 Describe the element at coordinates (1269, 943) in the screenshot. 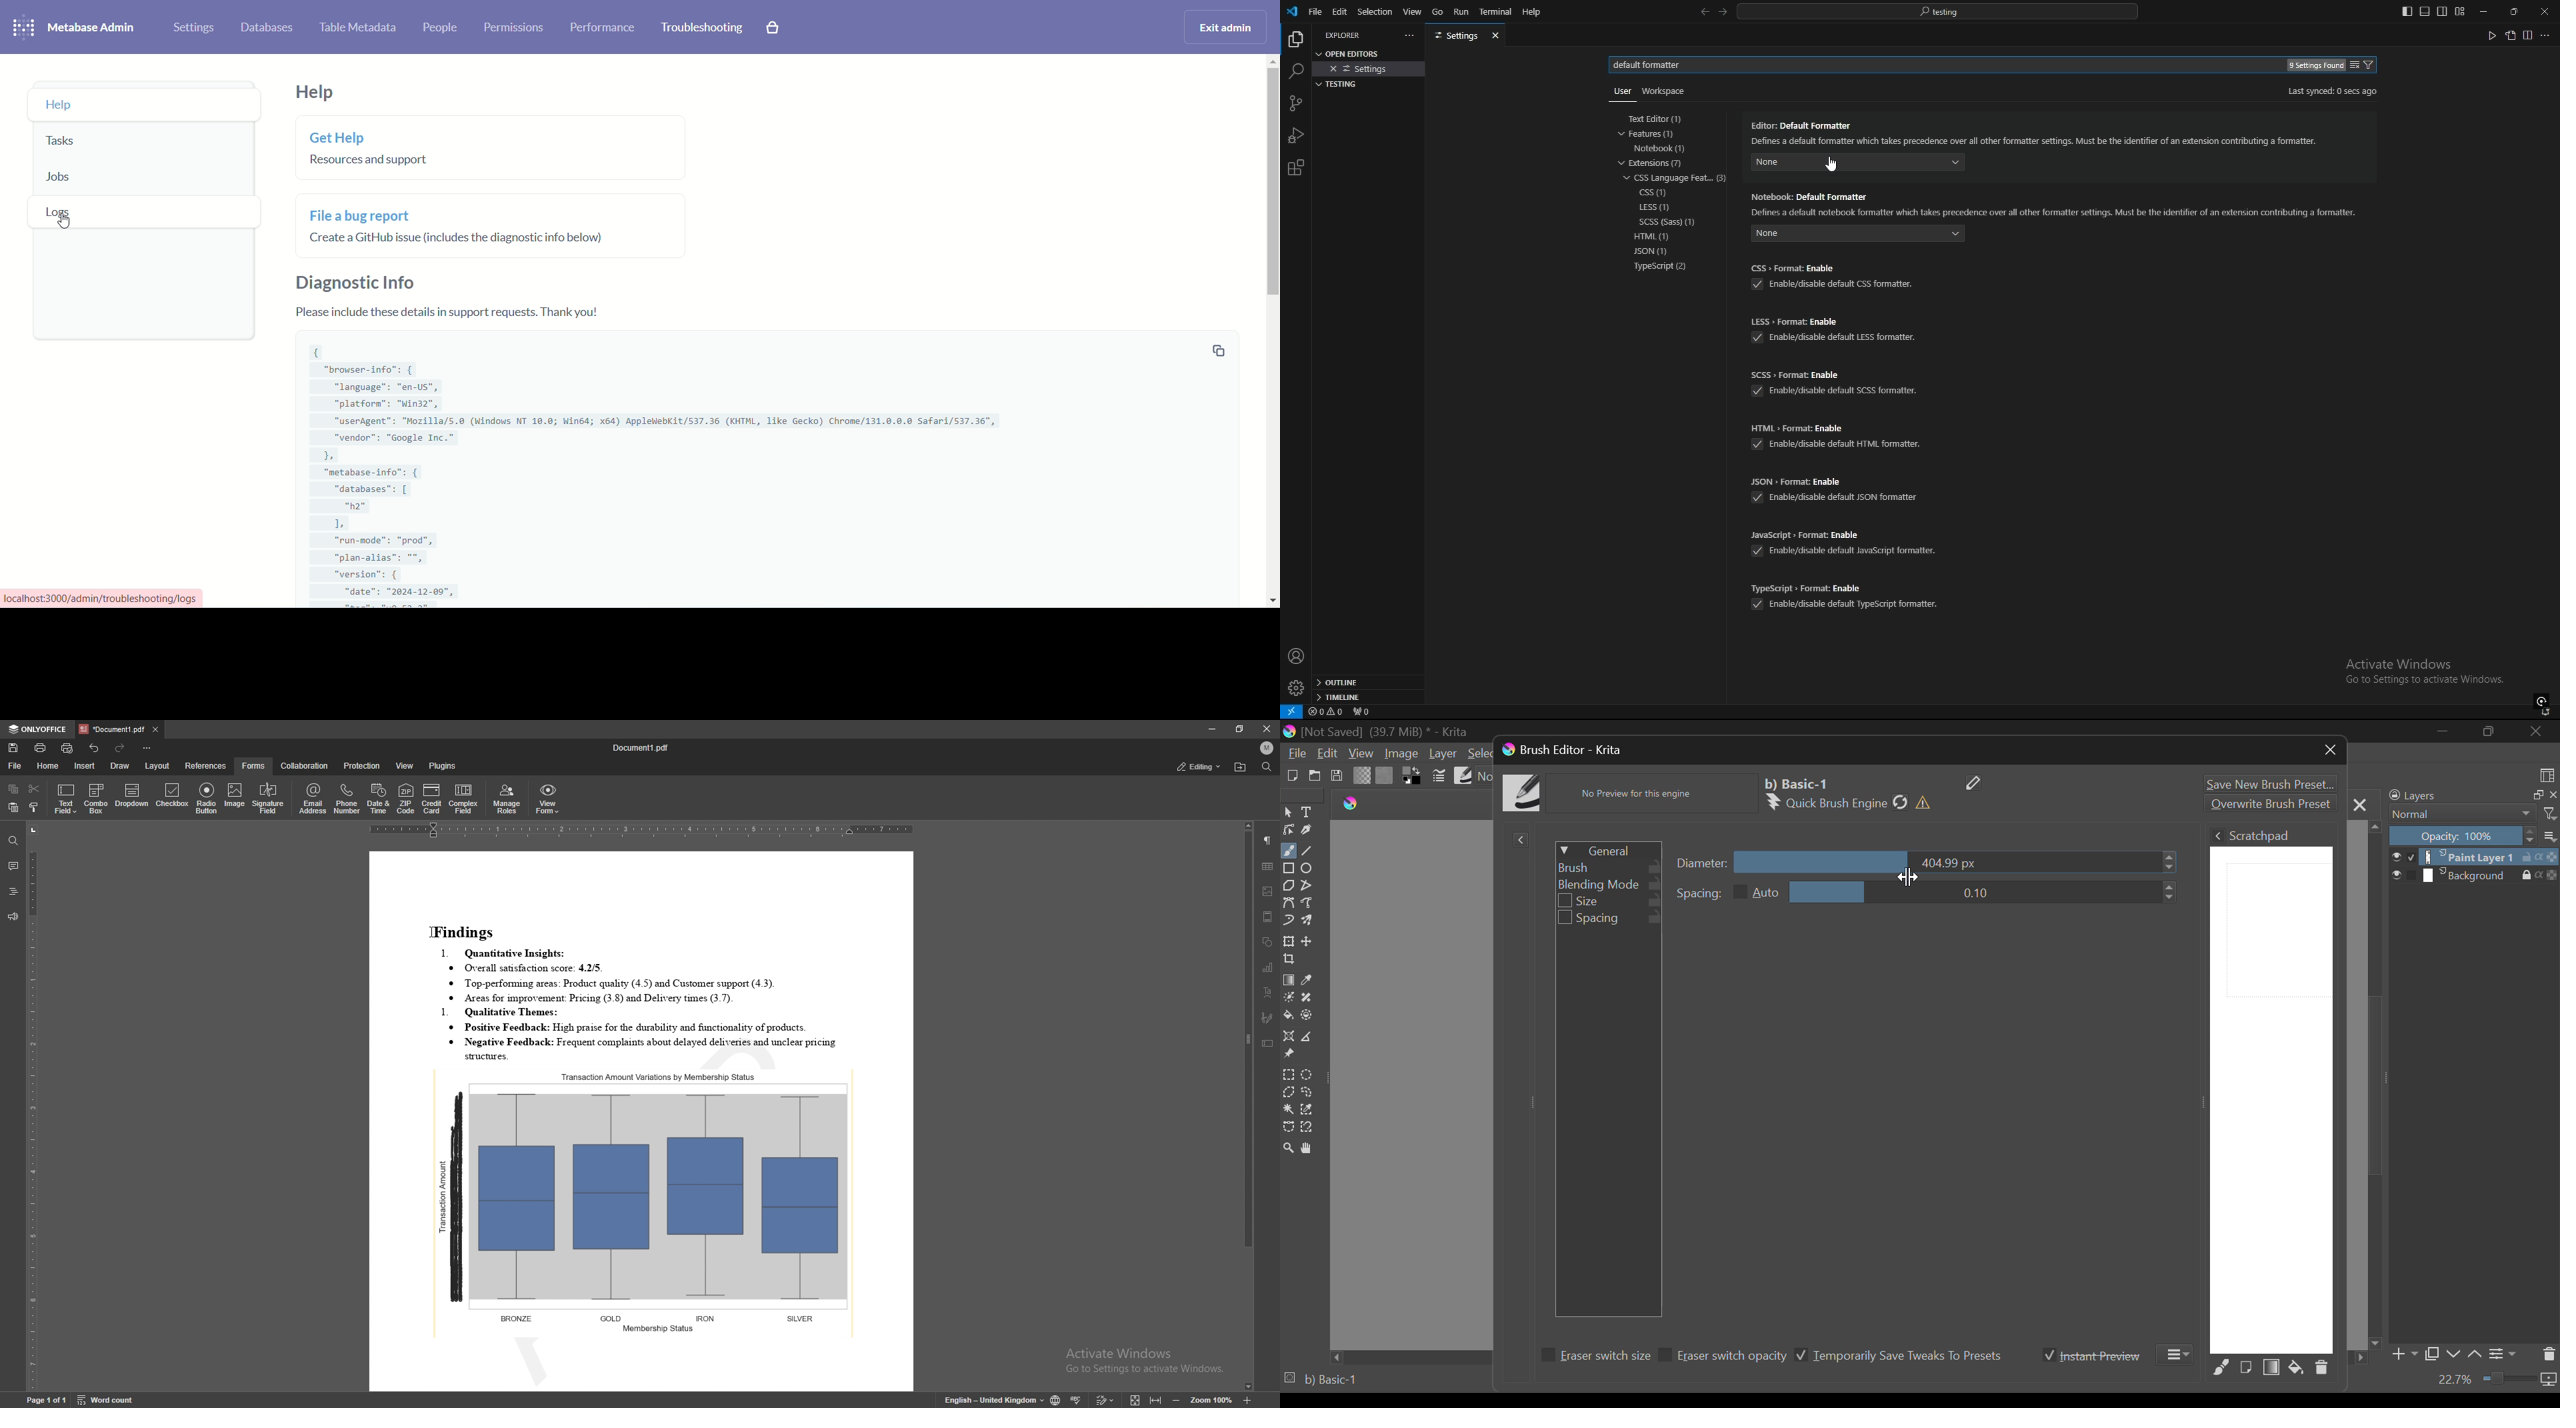

I see `shapes` at that location.